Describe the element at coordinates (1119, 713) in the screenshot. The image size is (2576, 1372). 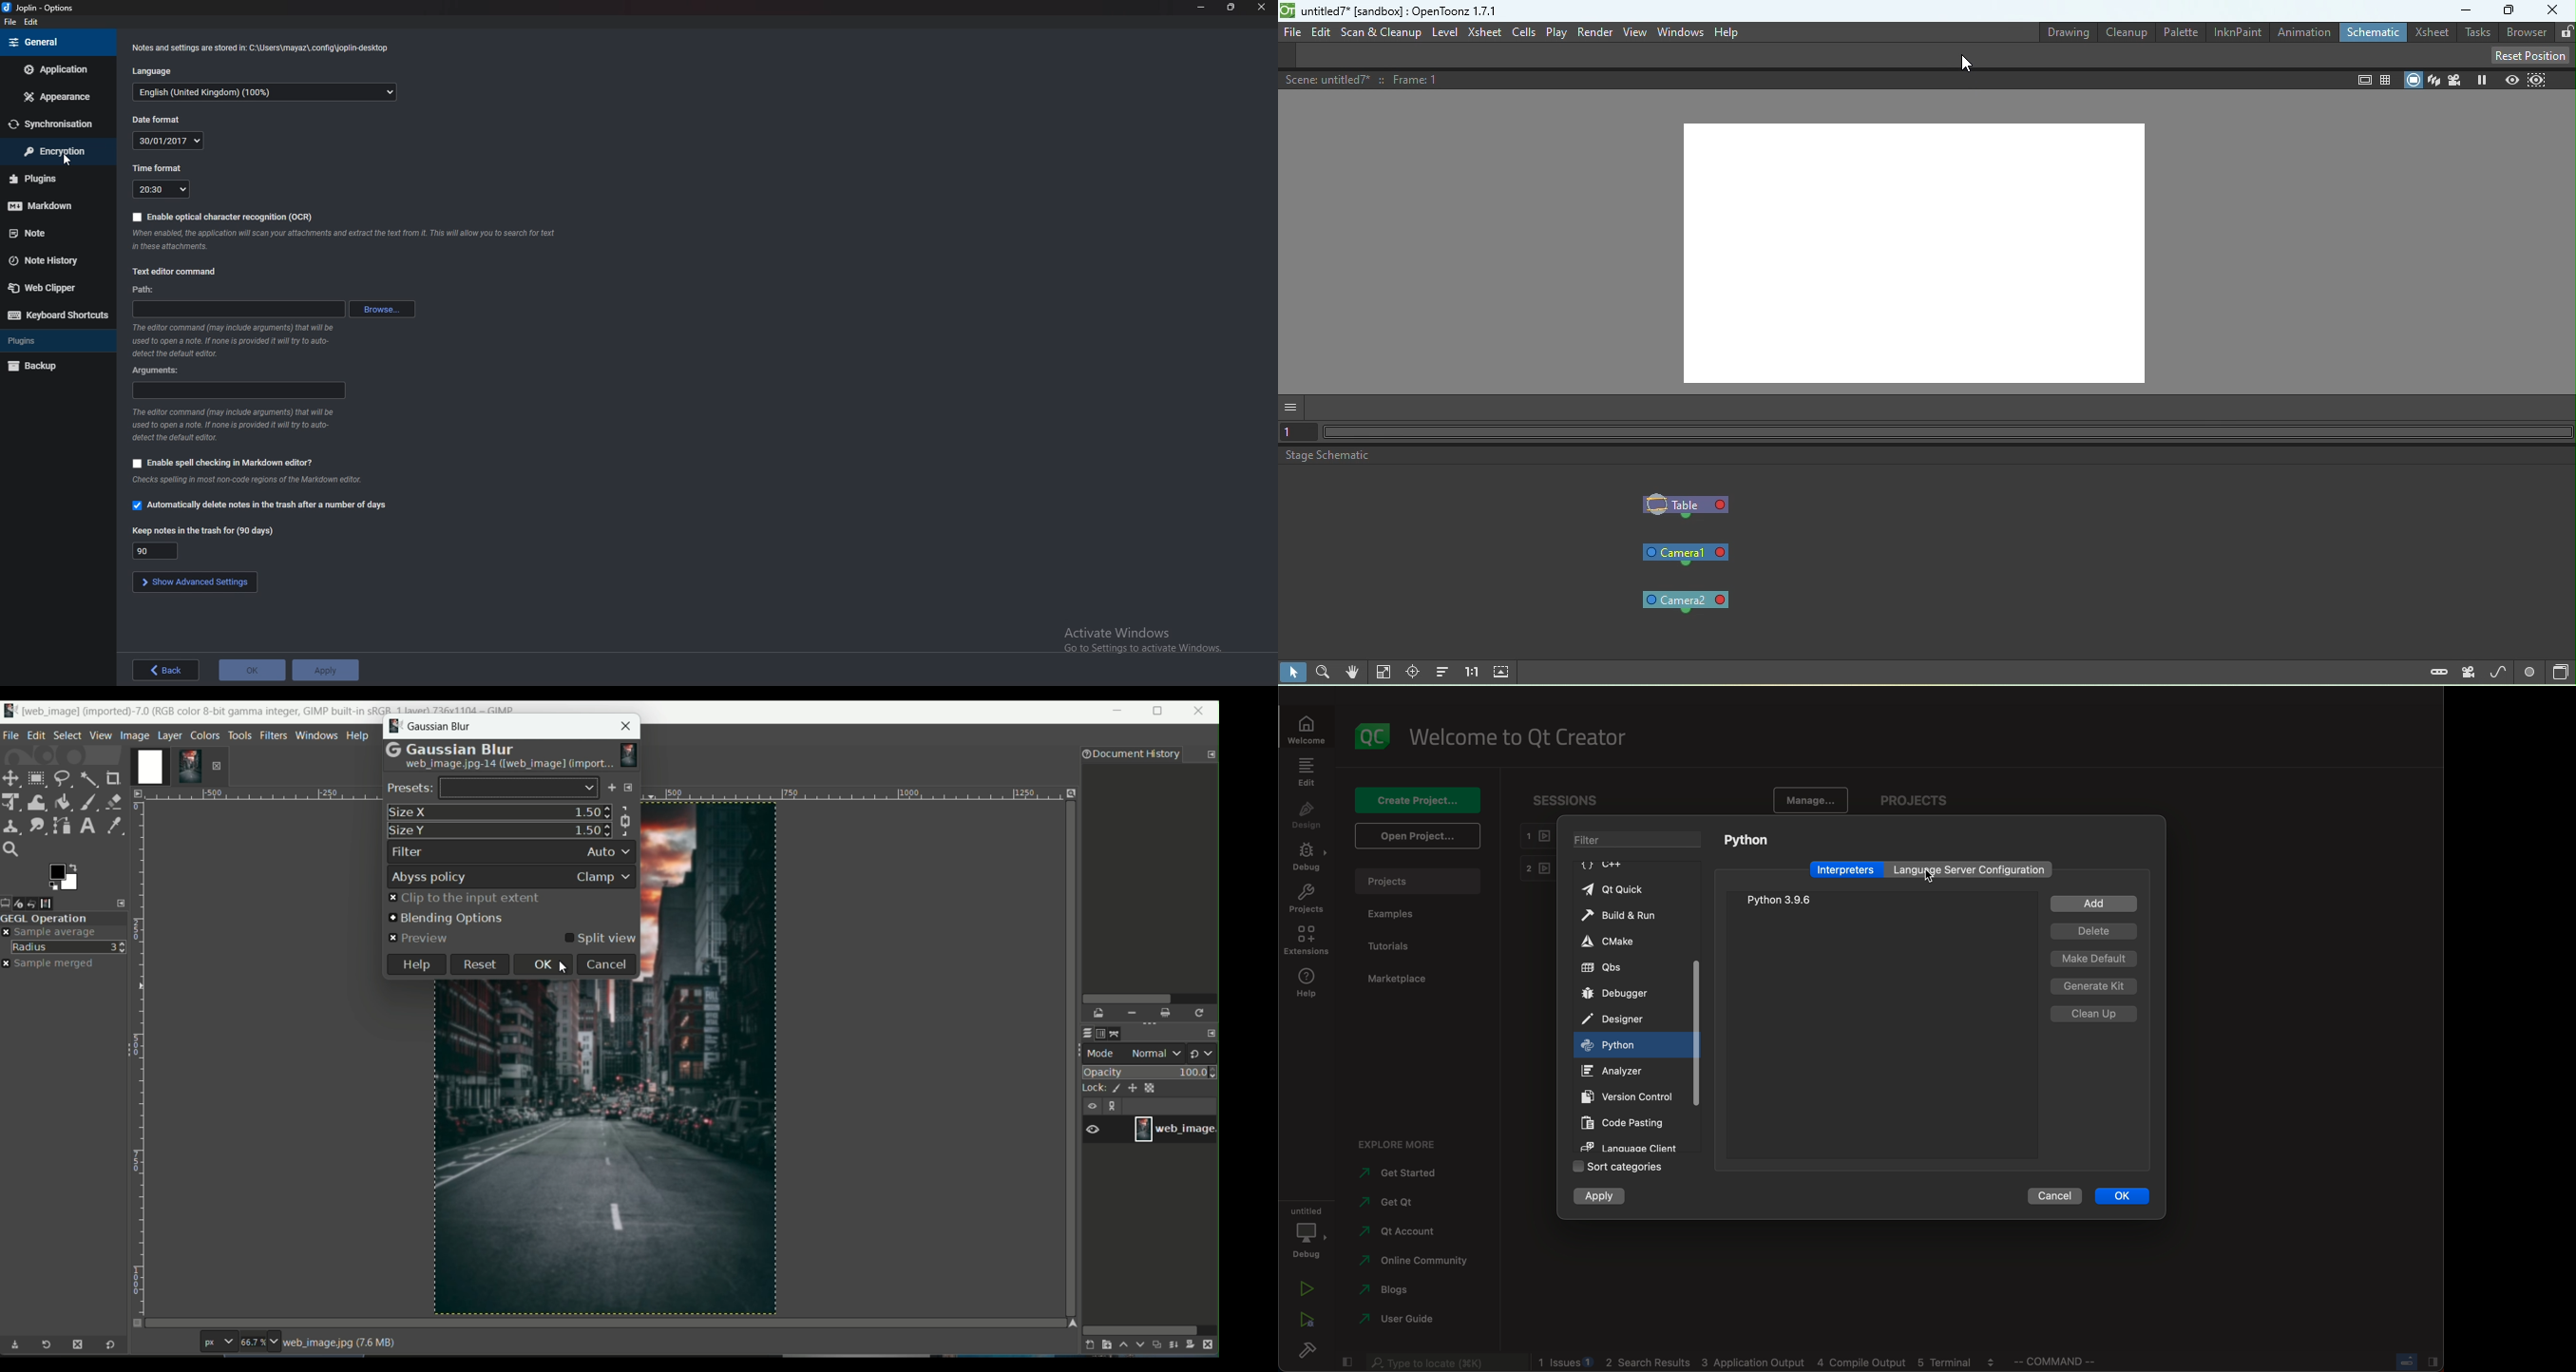
I see `minimize` at that location.